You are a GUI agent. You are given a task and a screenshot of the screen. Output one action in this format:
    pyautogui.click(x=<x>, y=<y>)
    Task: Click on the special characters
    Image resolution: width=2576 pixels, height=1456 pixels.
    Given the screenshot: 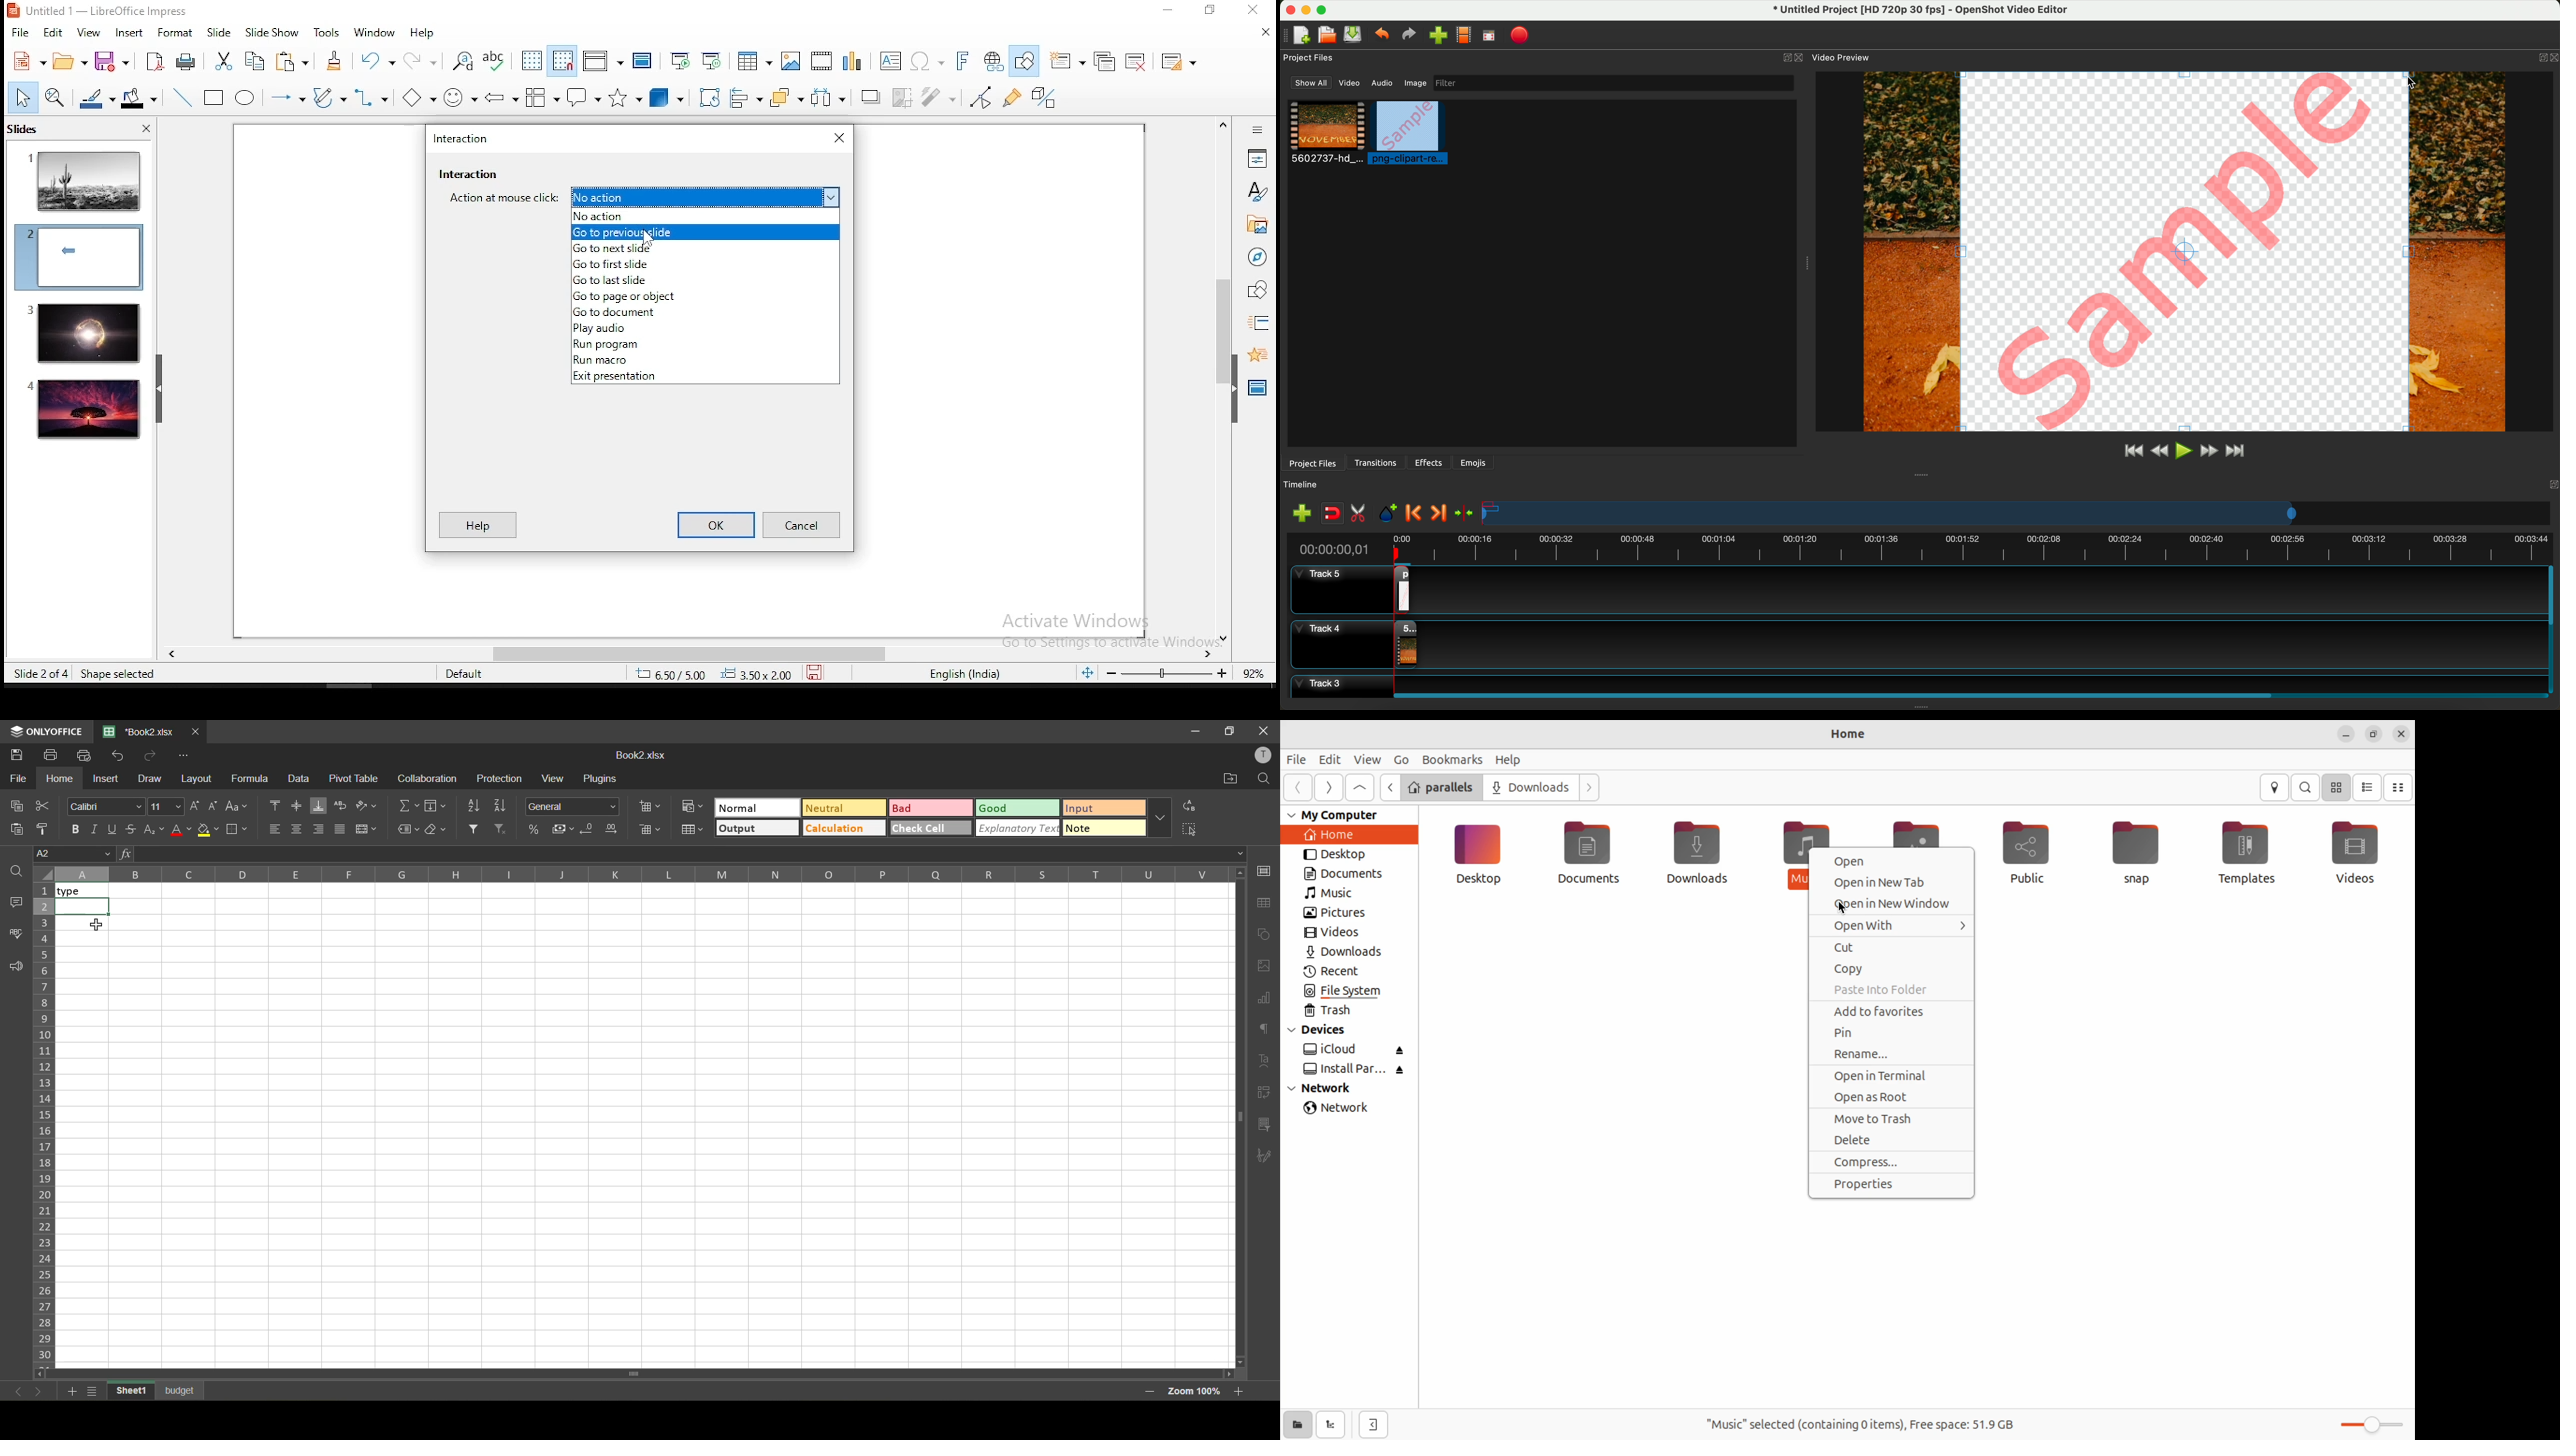 What is the action you would take?
    pyautogui.click(x=924, y=62)
    